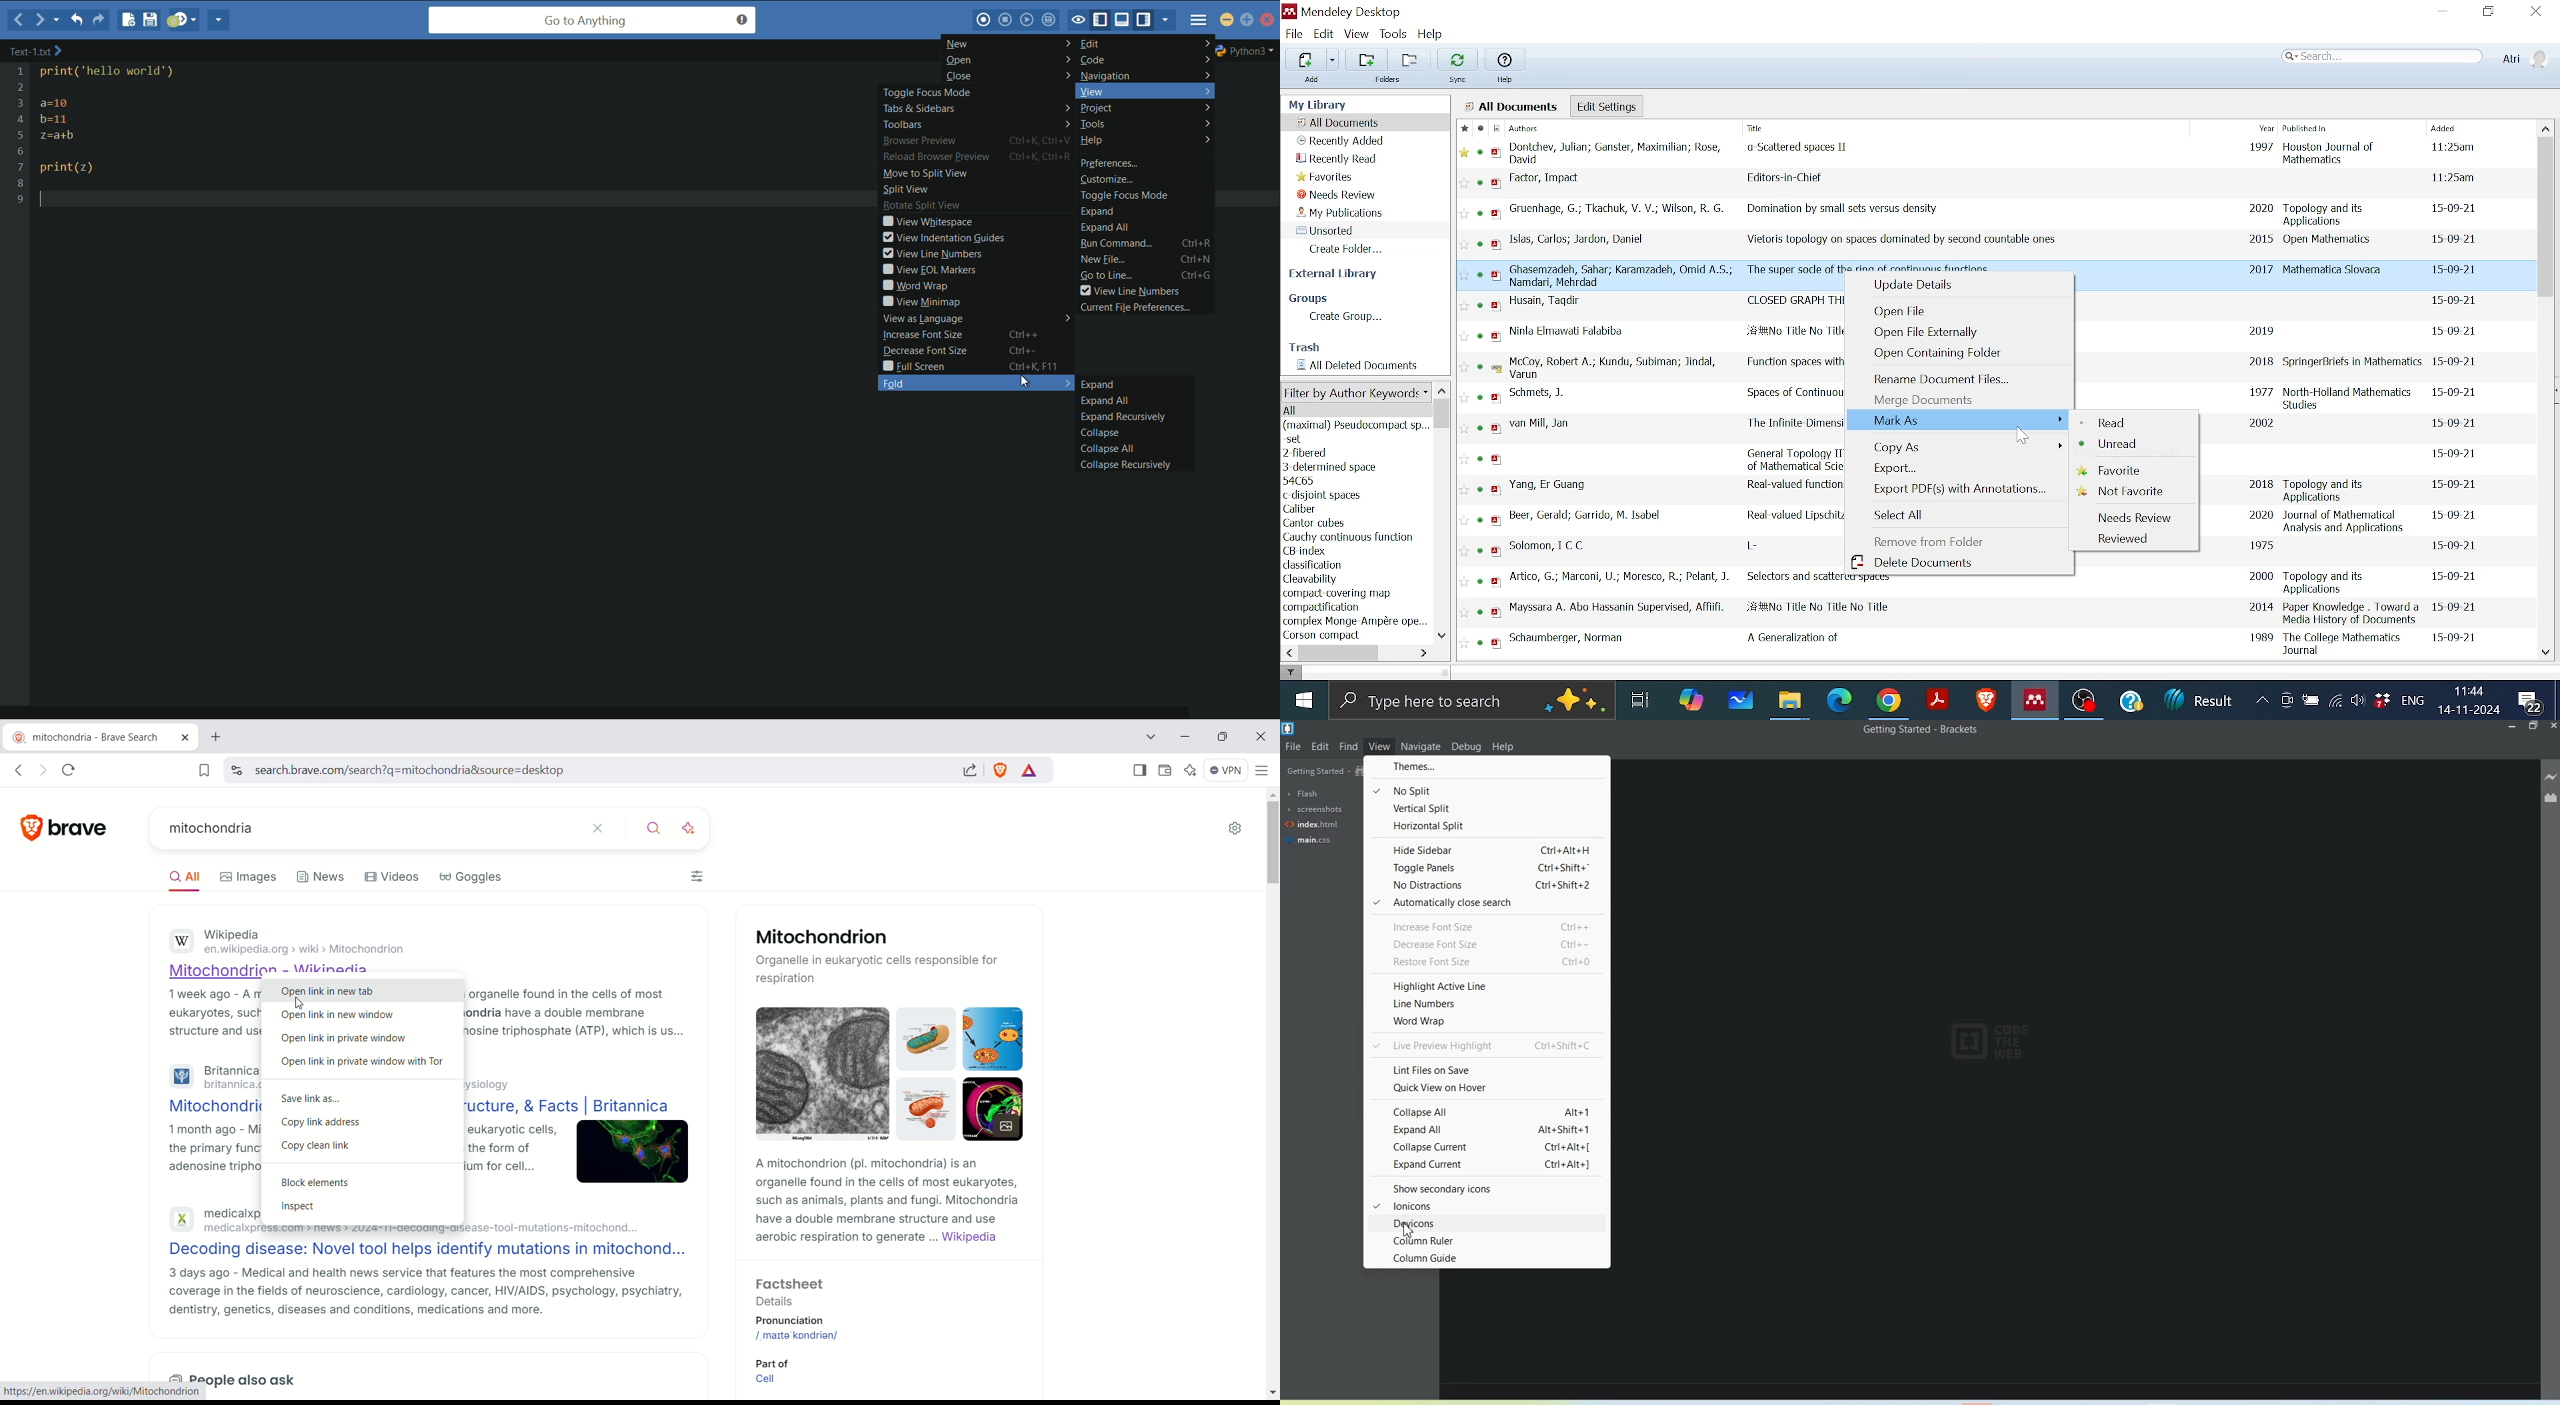 This screenshot has width=2576, height=1428. What do you see at coordinates (2287, 701) in the screenshot?
I see `Meet now` at bounding box center [2287, 701].